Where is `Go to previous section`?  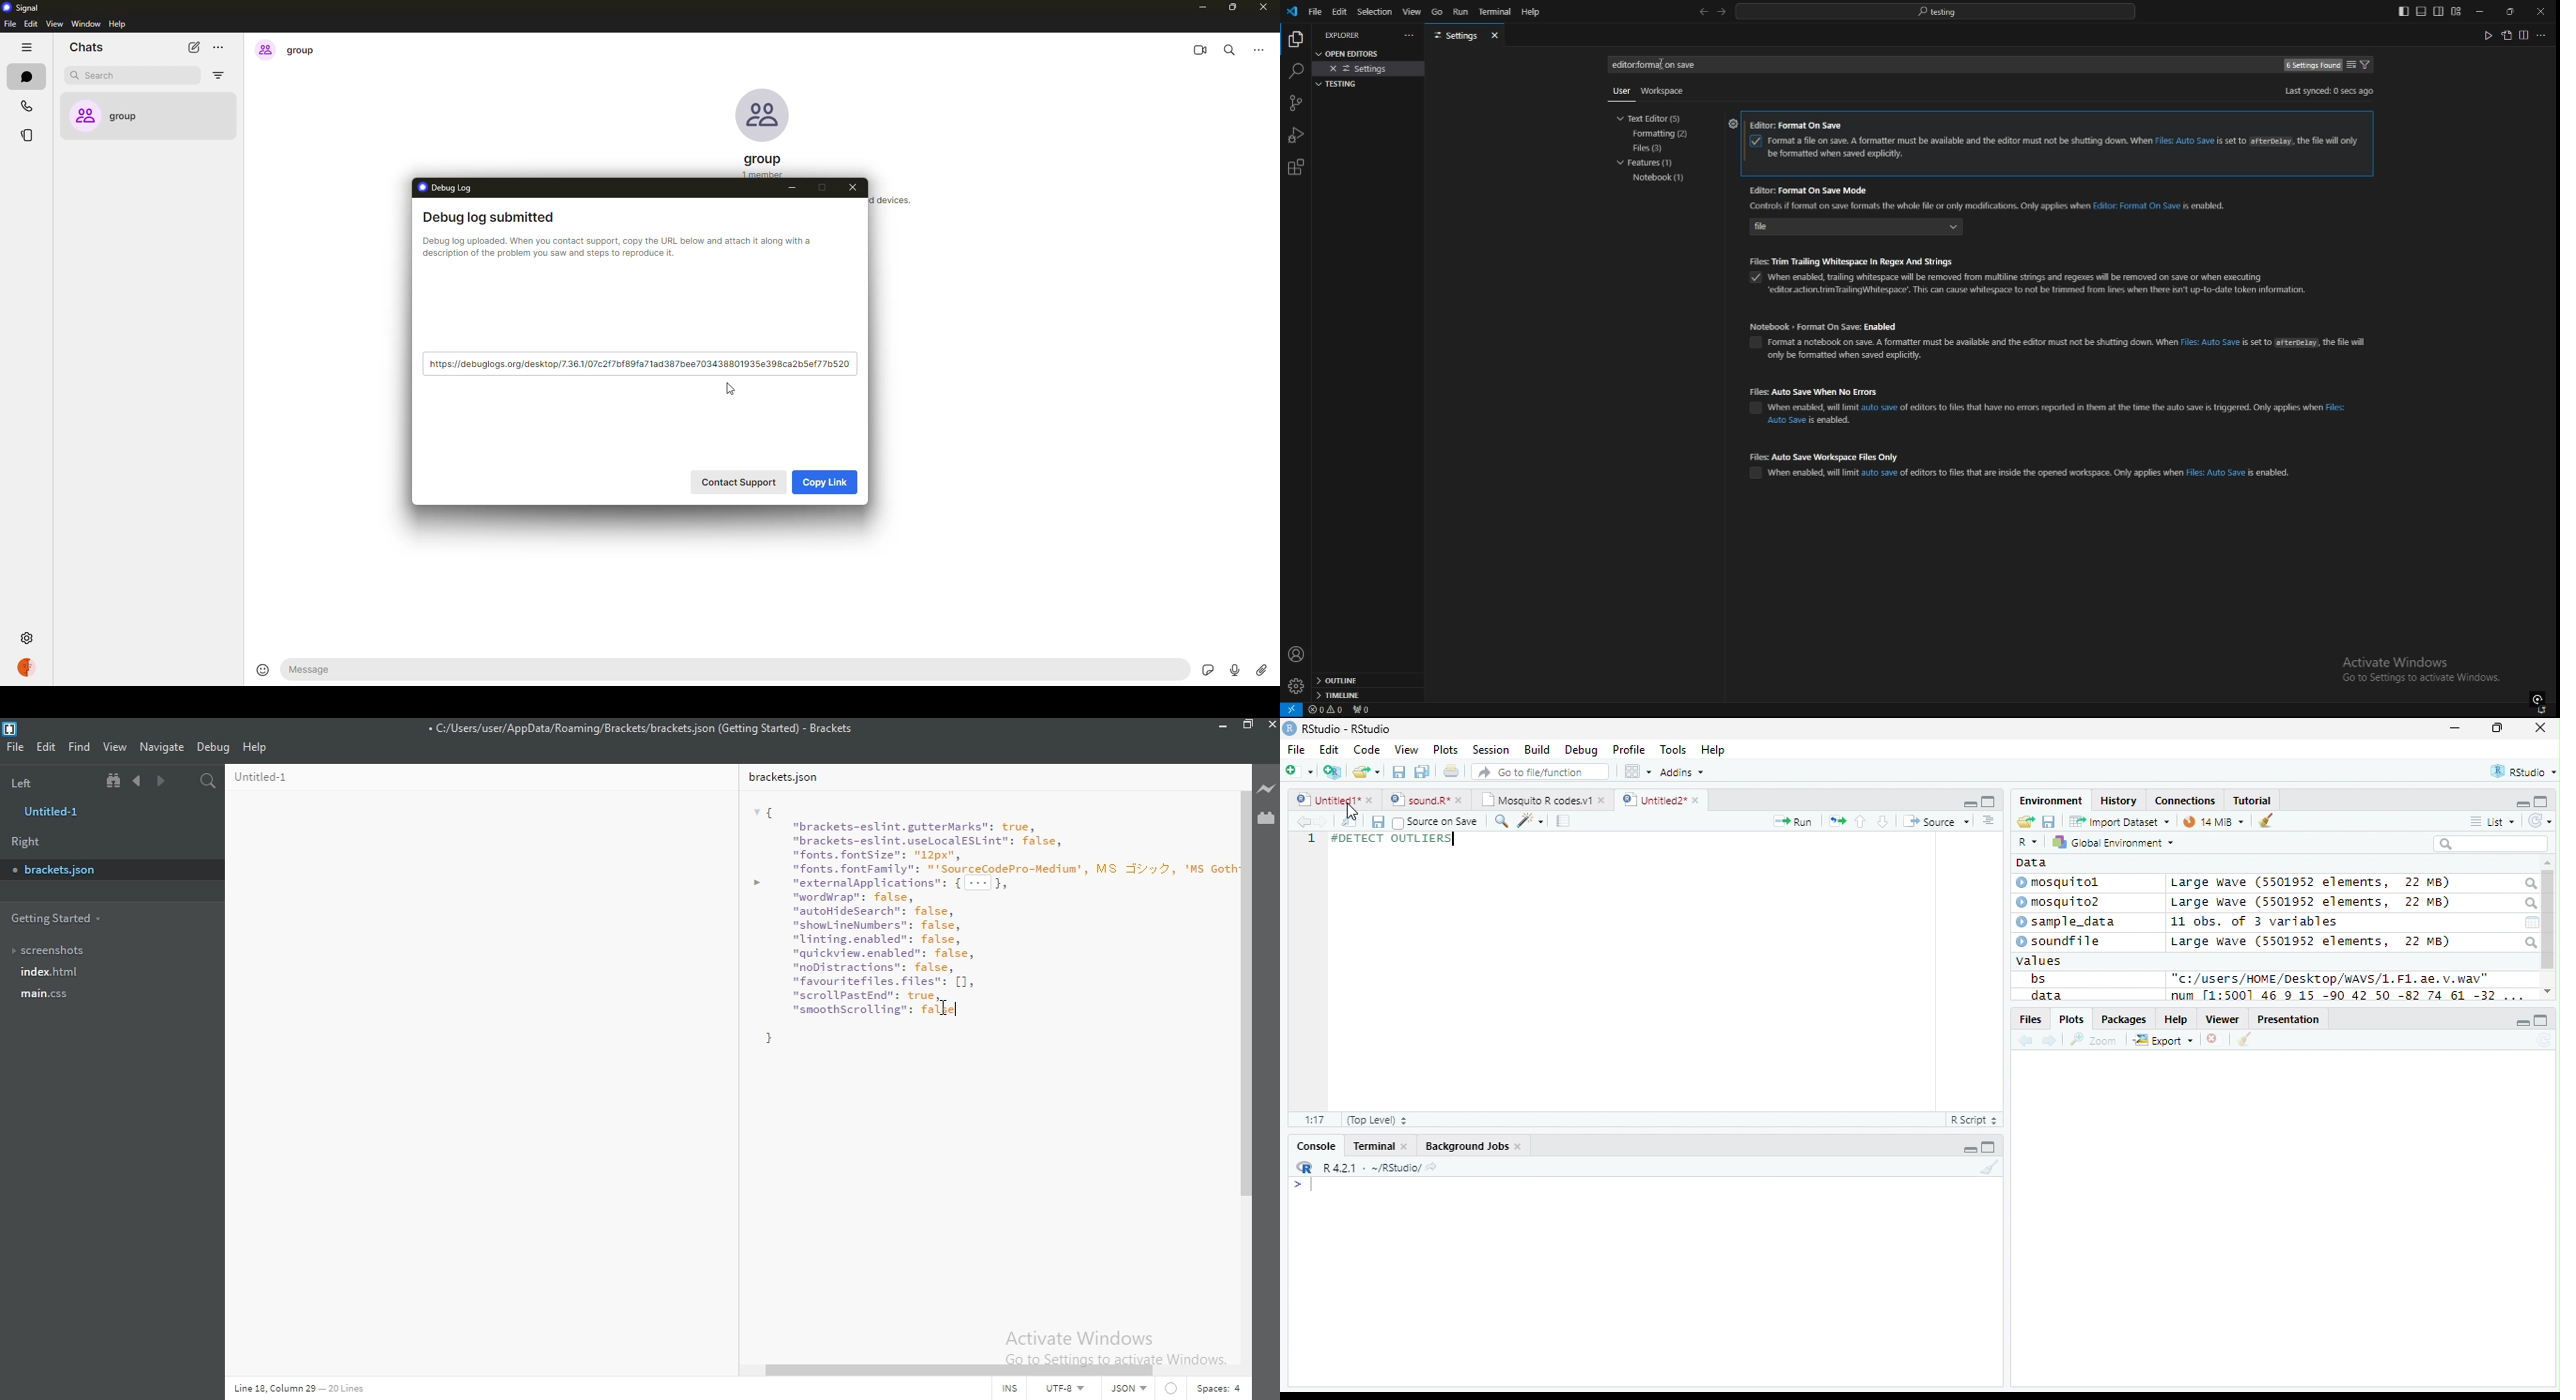 Go to previous section is located at coordinates (1859, 821).